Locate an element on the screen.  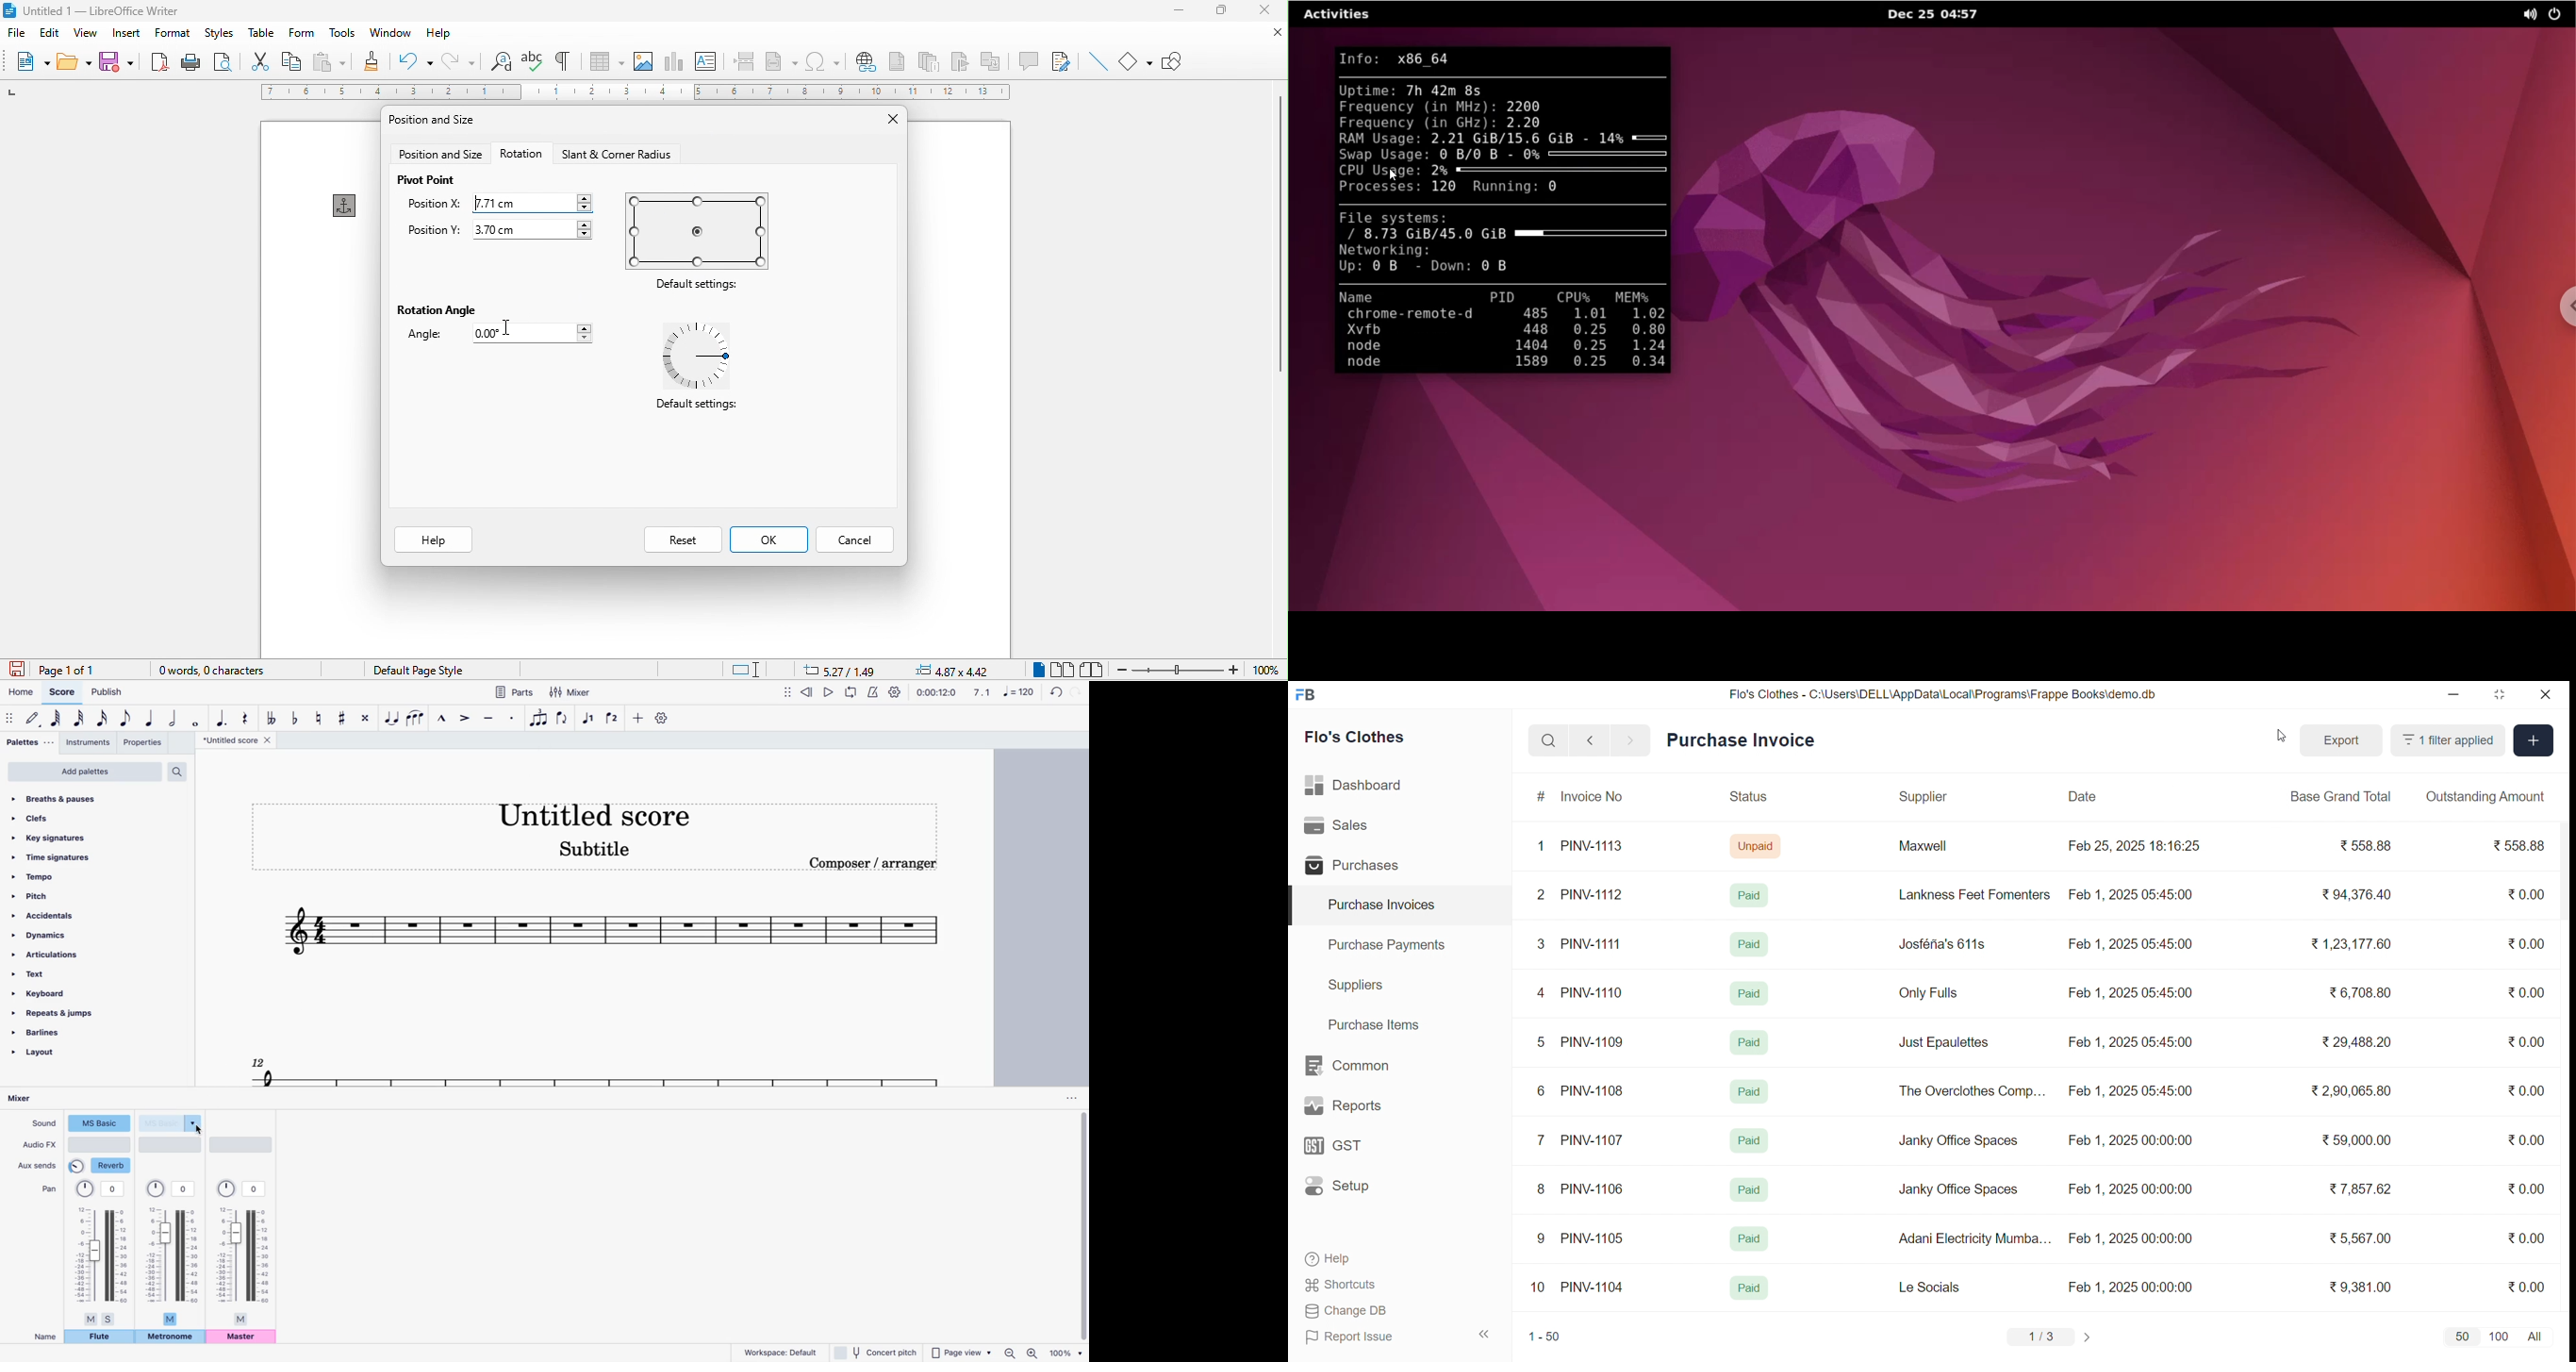
Paid is located at coordinates (1748, 992).